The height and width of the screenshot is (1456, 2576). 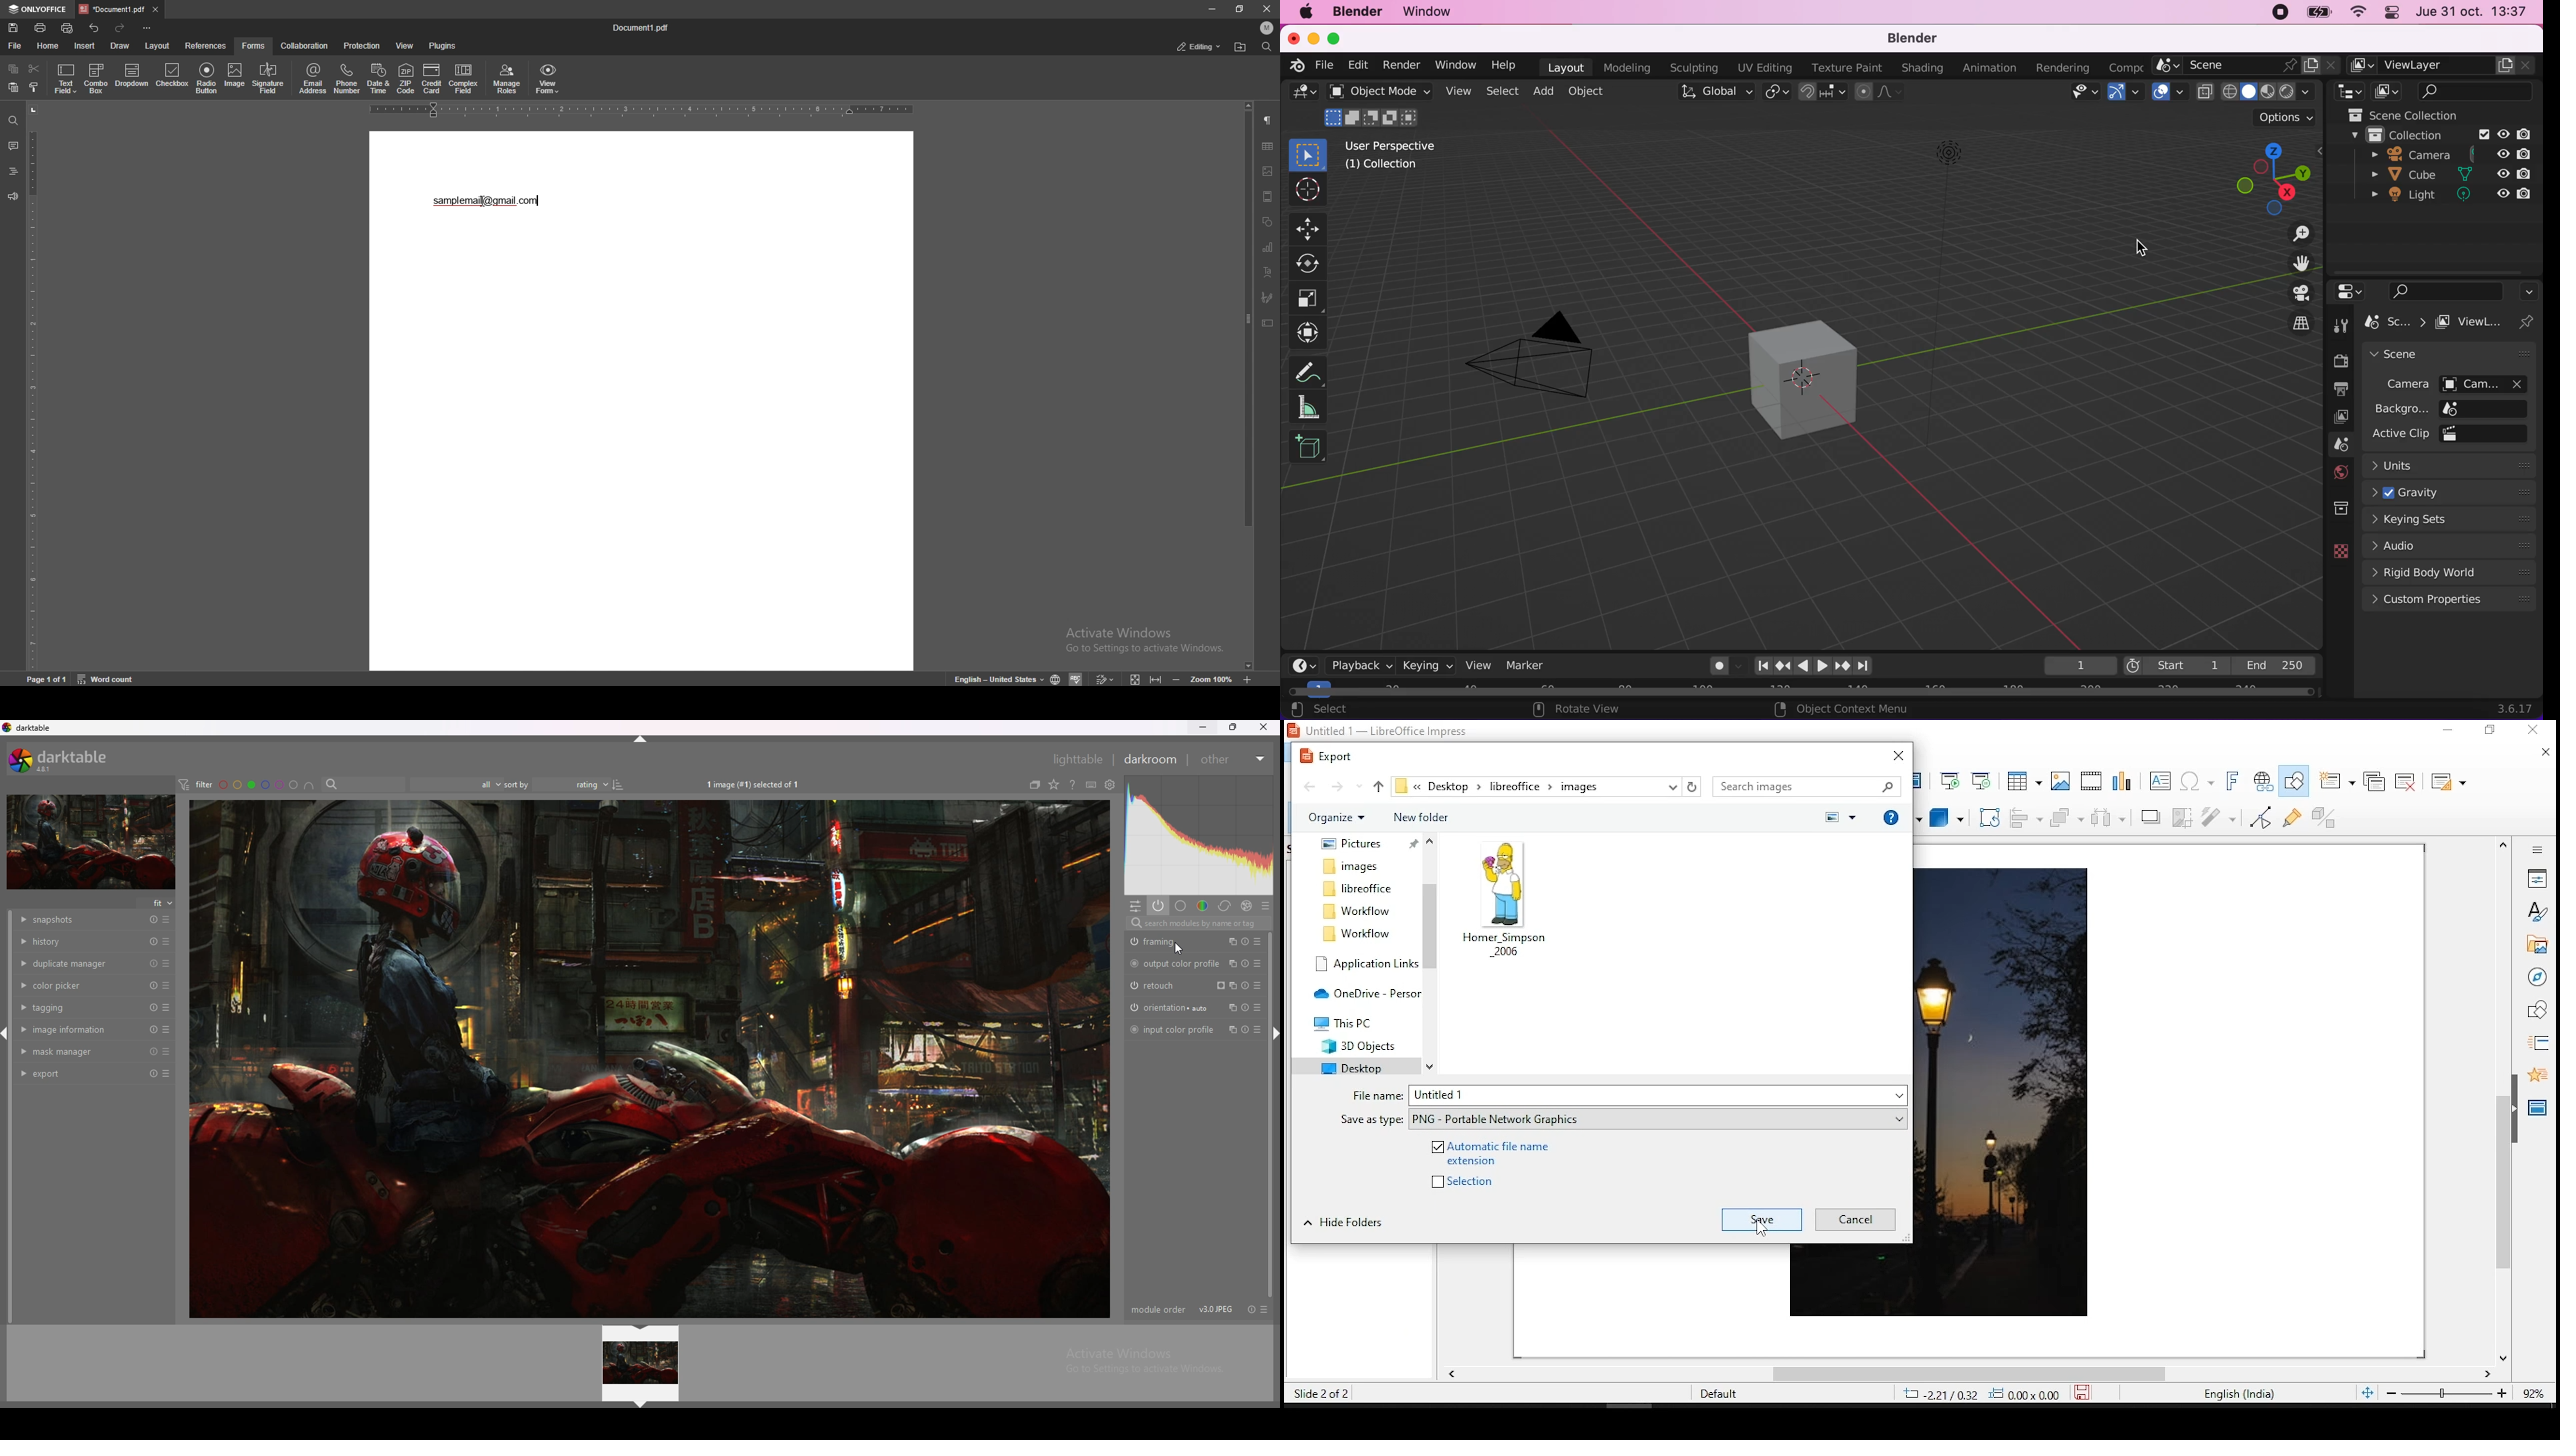 I want to click on collaboration, so click(x=305, y=45).